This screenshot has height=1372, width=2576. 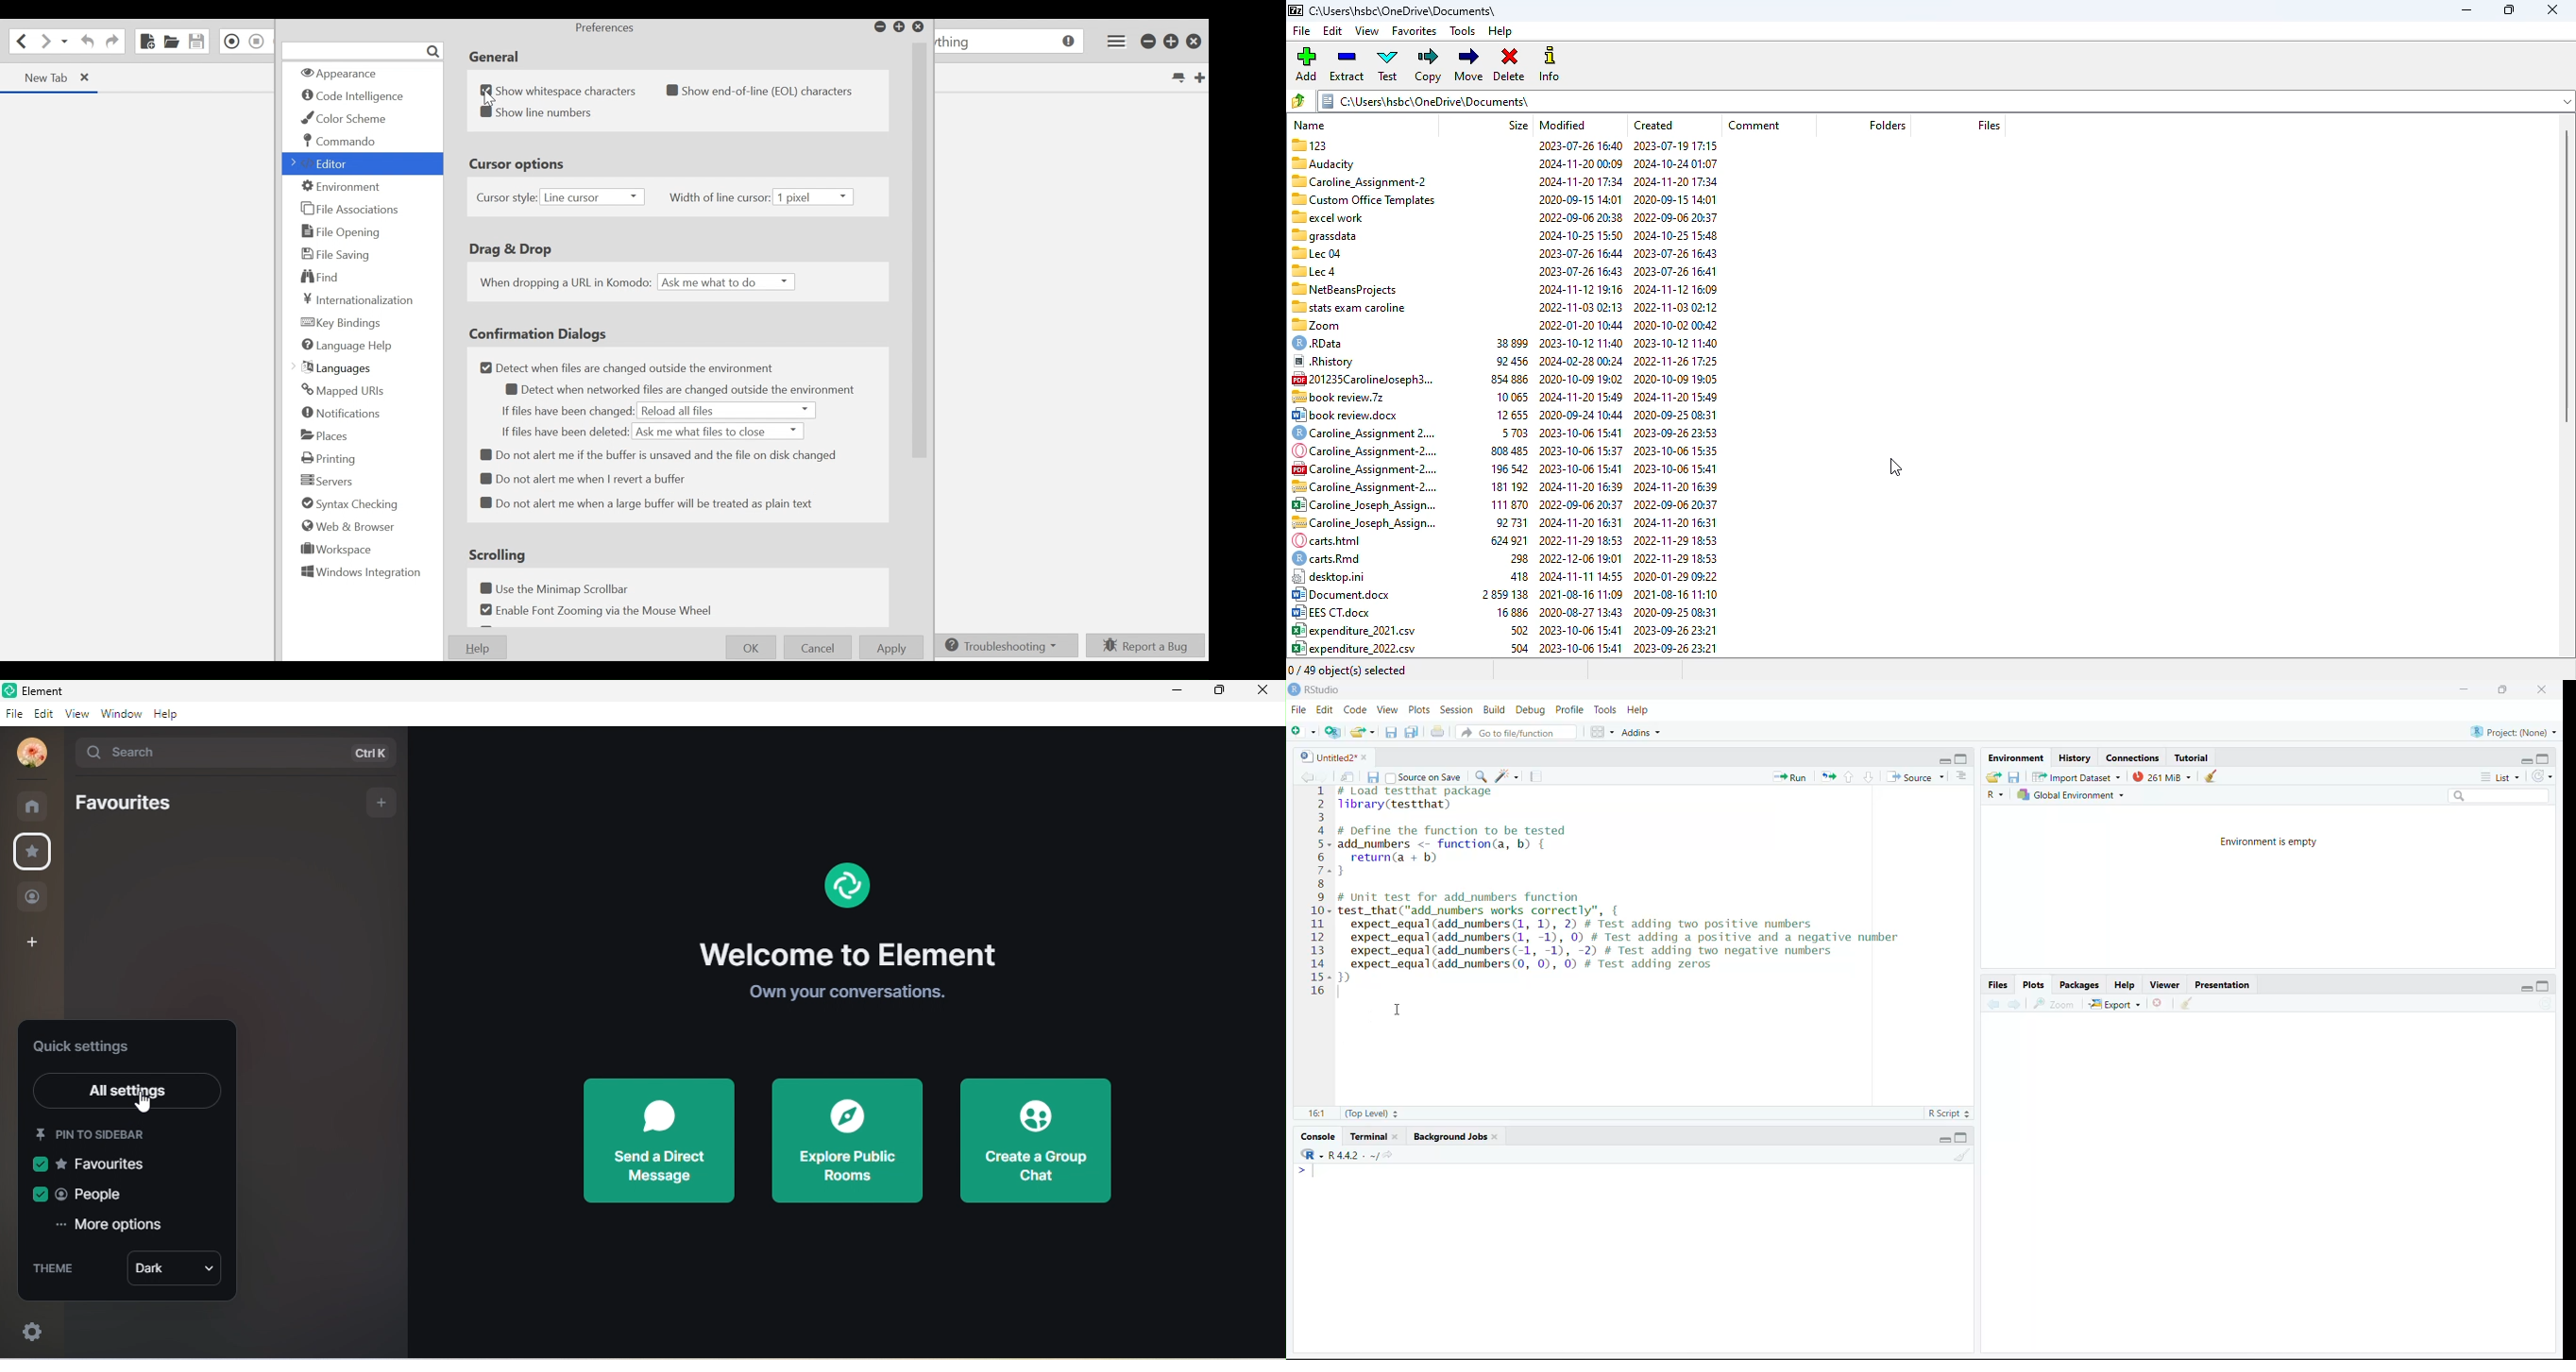 What do you see at coordinates (1218, 692) in the screenshot?
I see `maximize` at bounding box center [1218, 692].